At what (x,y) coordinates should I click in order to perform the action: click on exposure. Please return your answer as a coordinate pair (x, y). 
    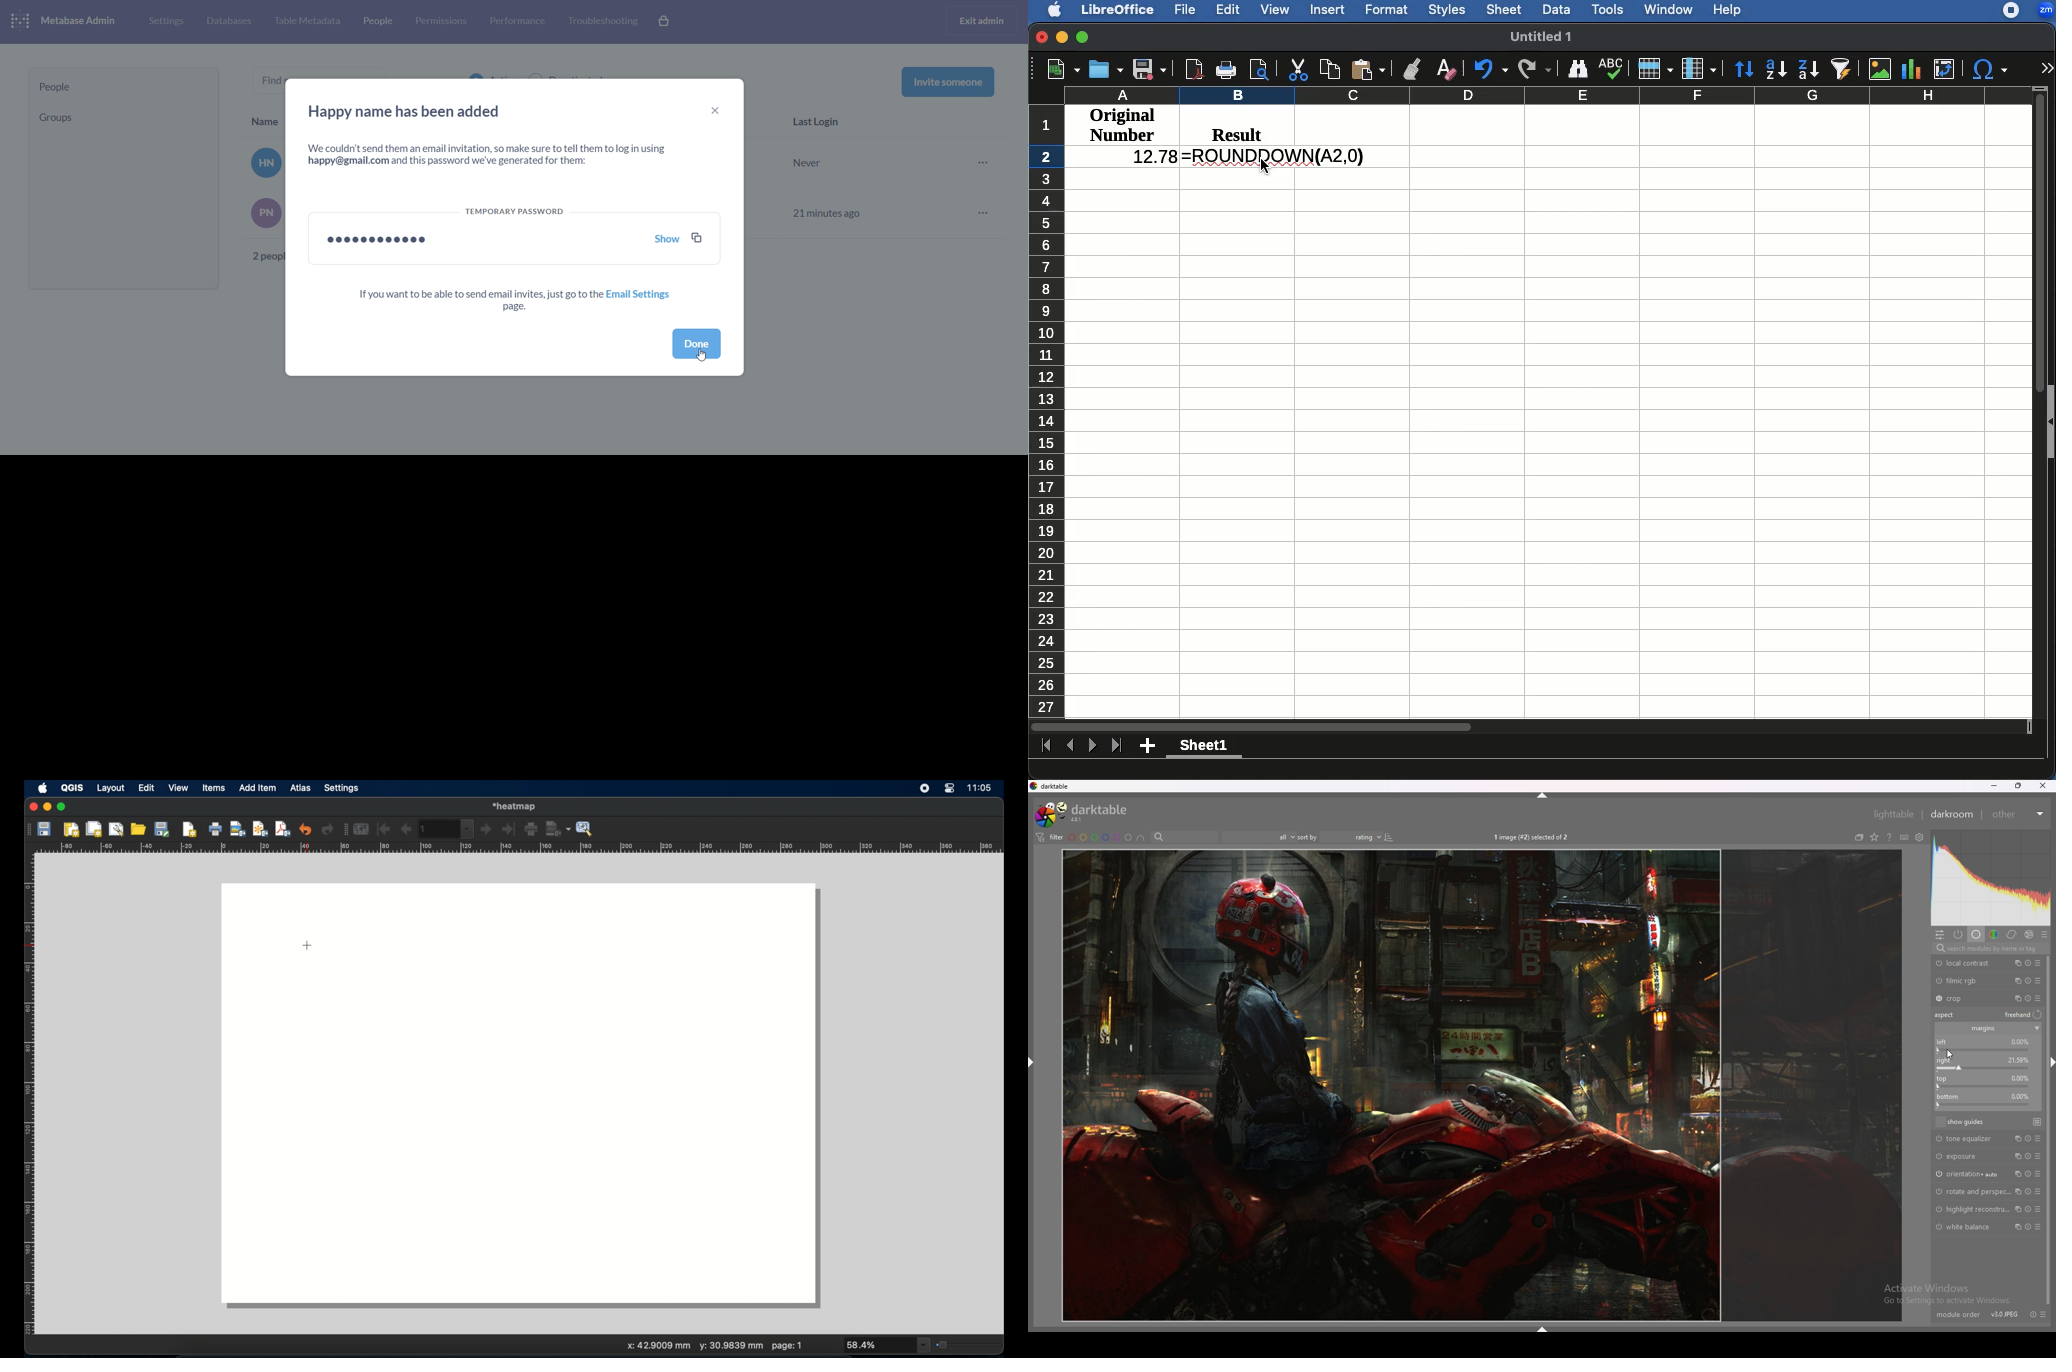
    Looking at the image, I should click on (1966, 1156).